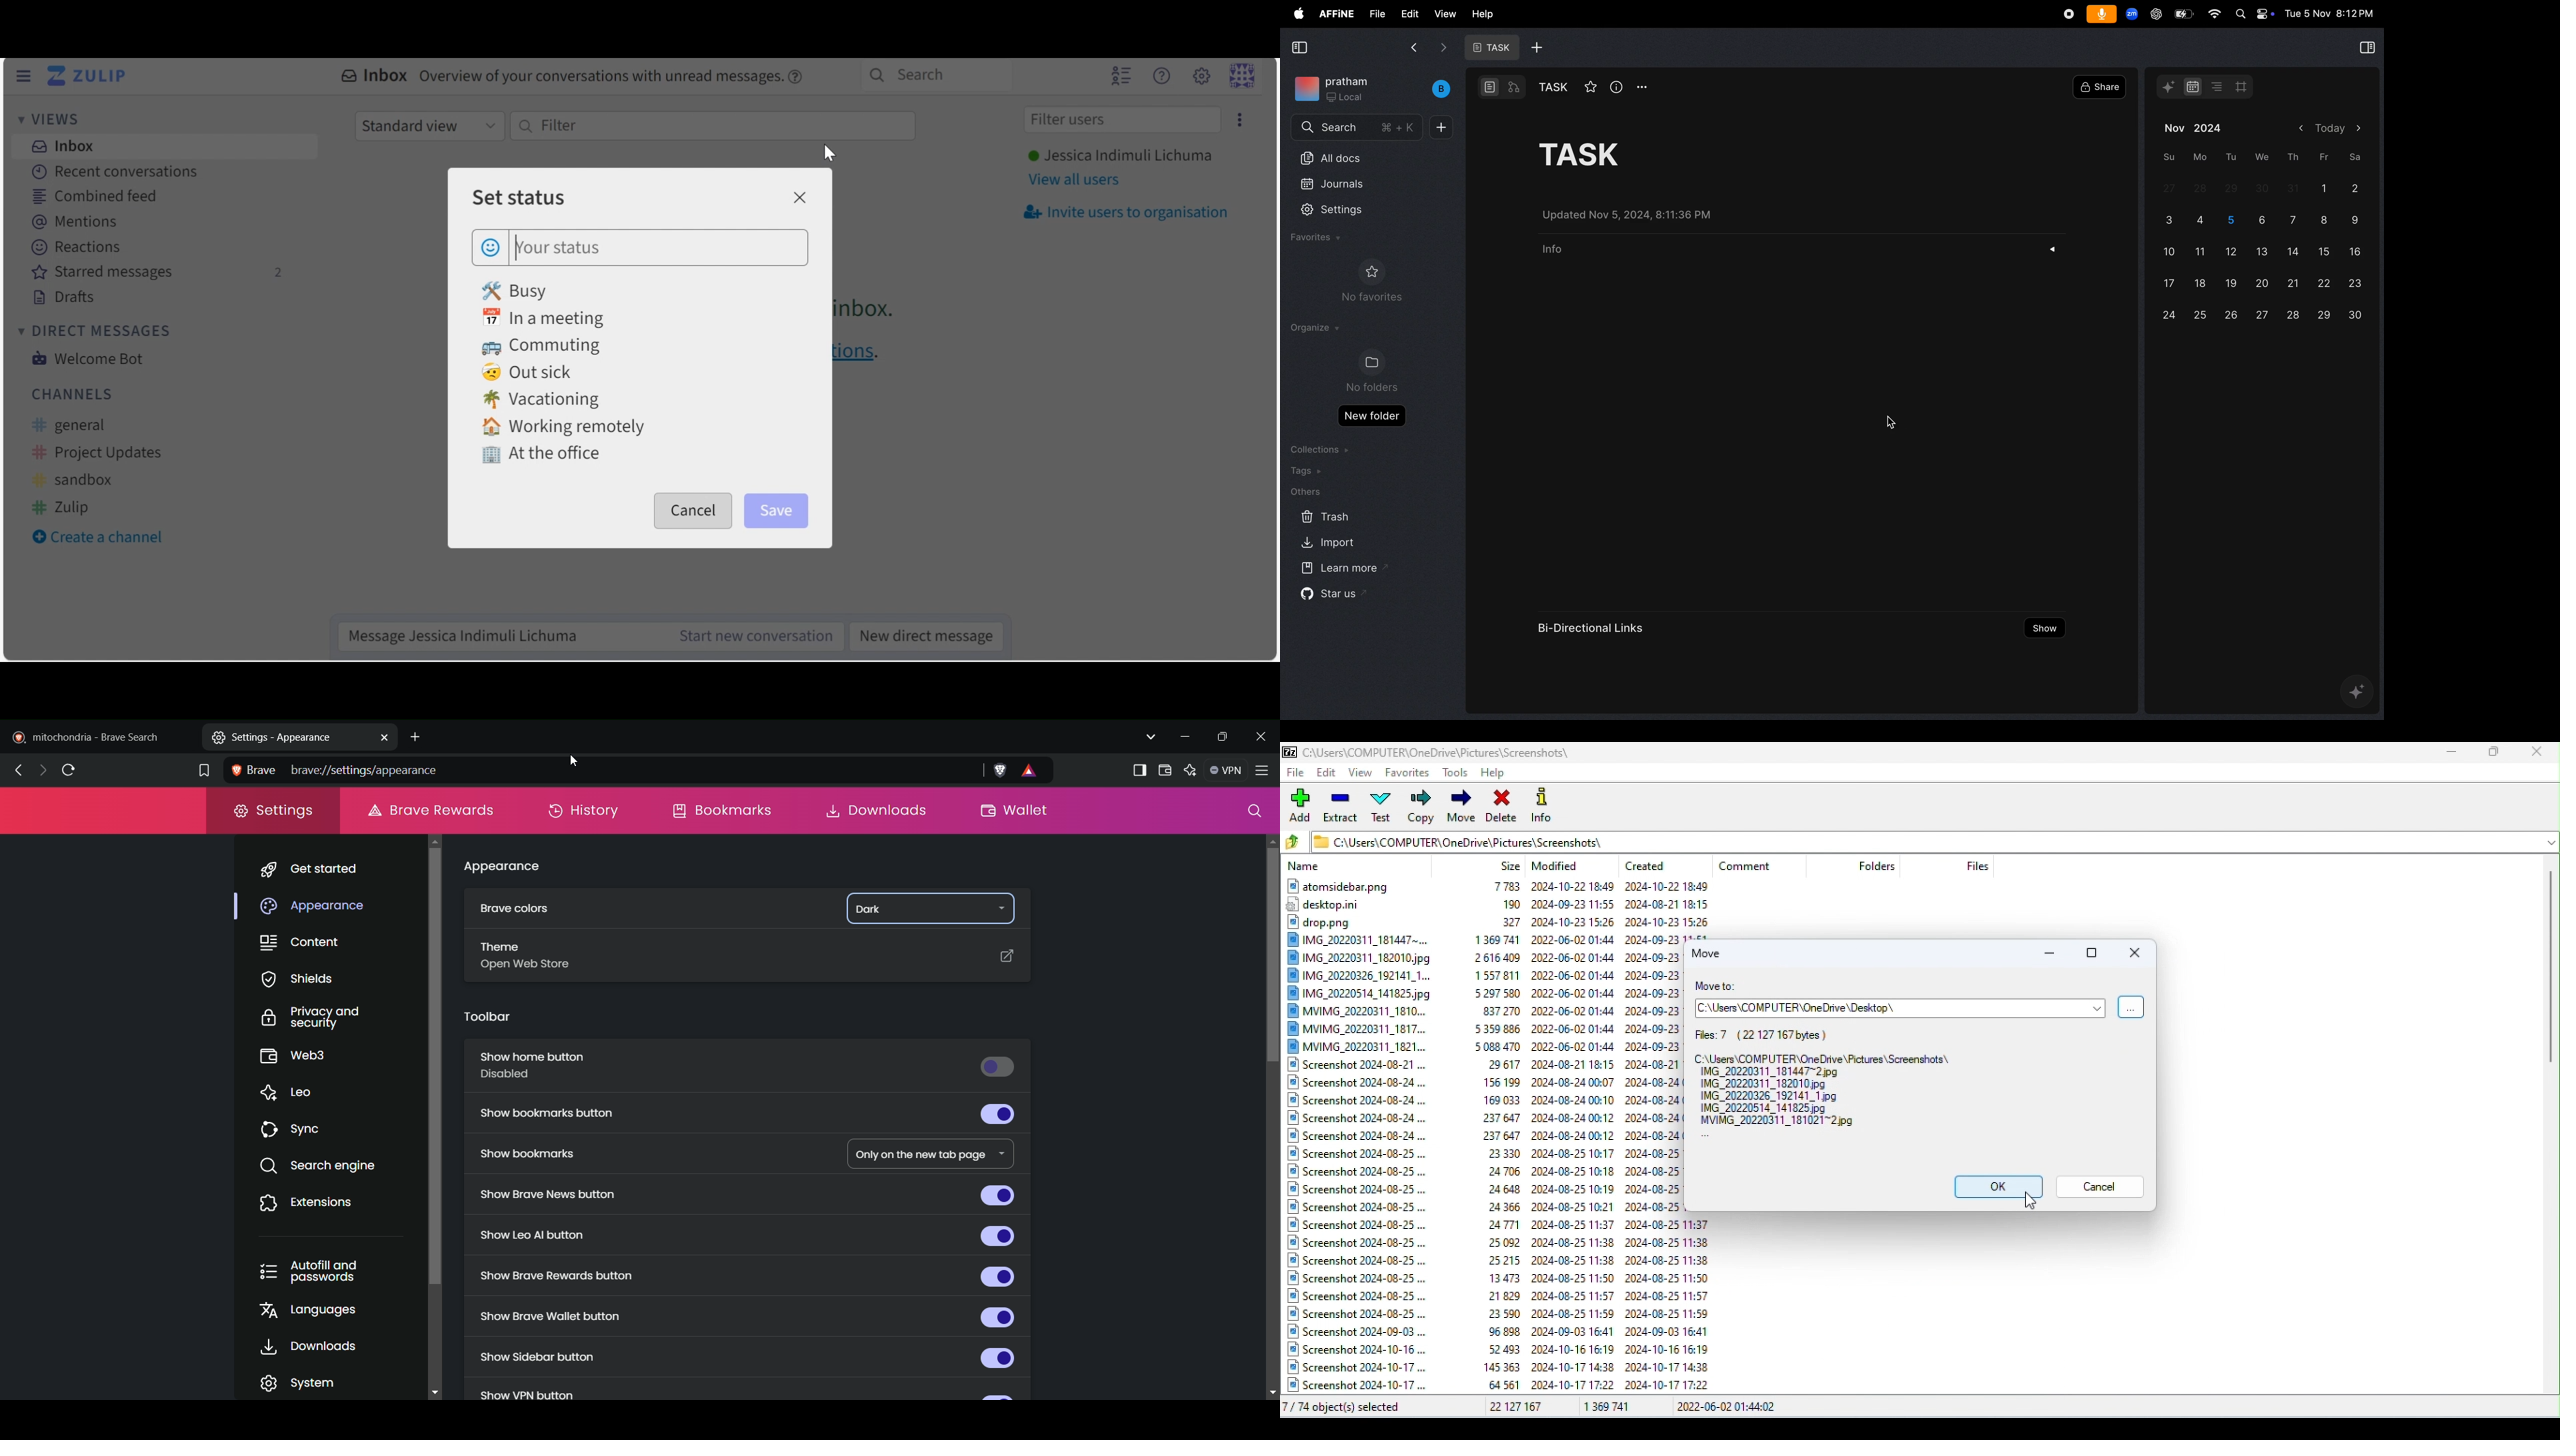  Describe the element at coordinates (2322, 157) in the screenshot. I see `friday` at that location.